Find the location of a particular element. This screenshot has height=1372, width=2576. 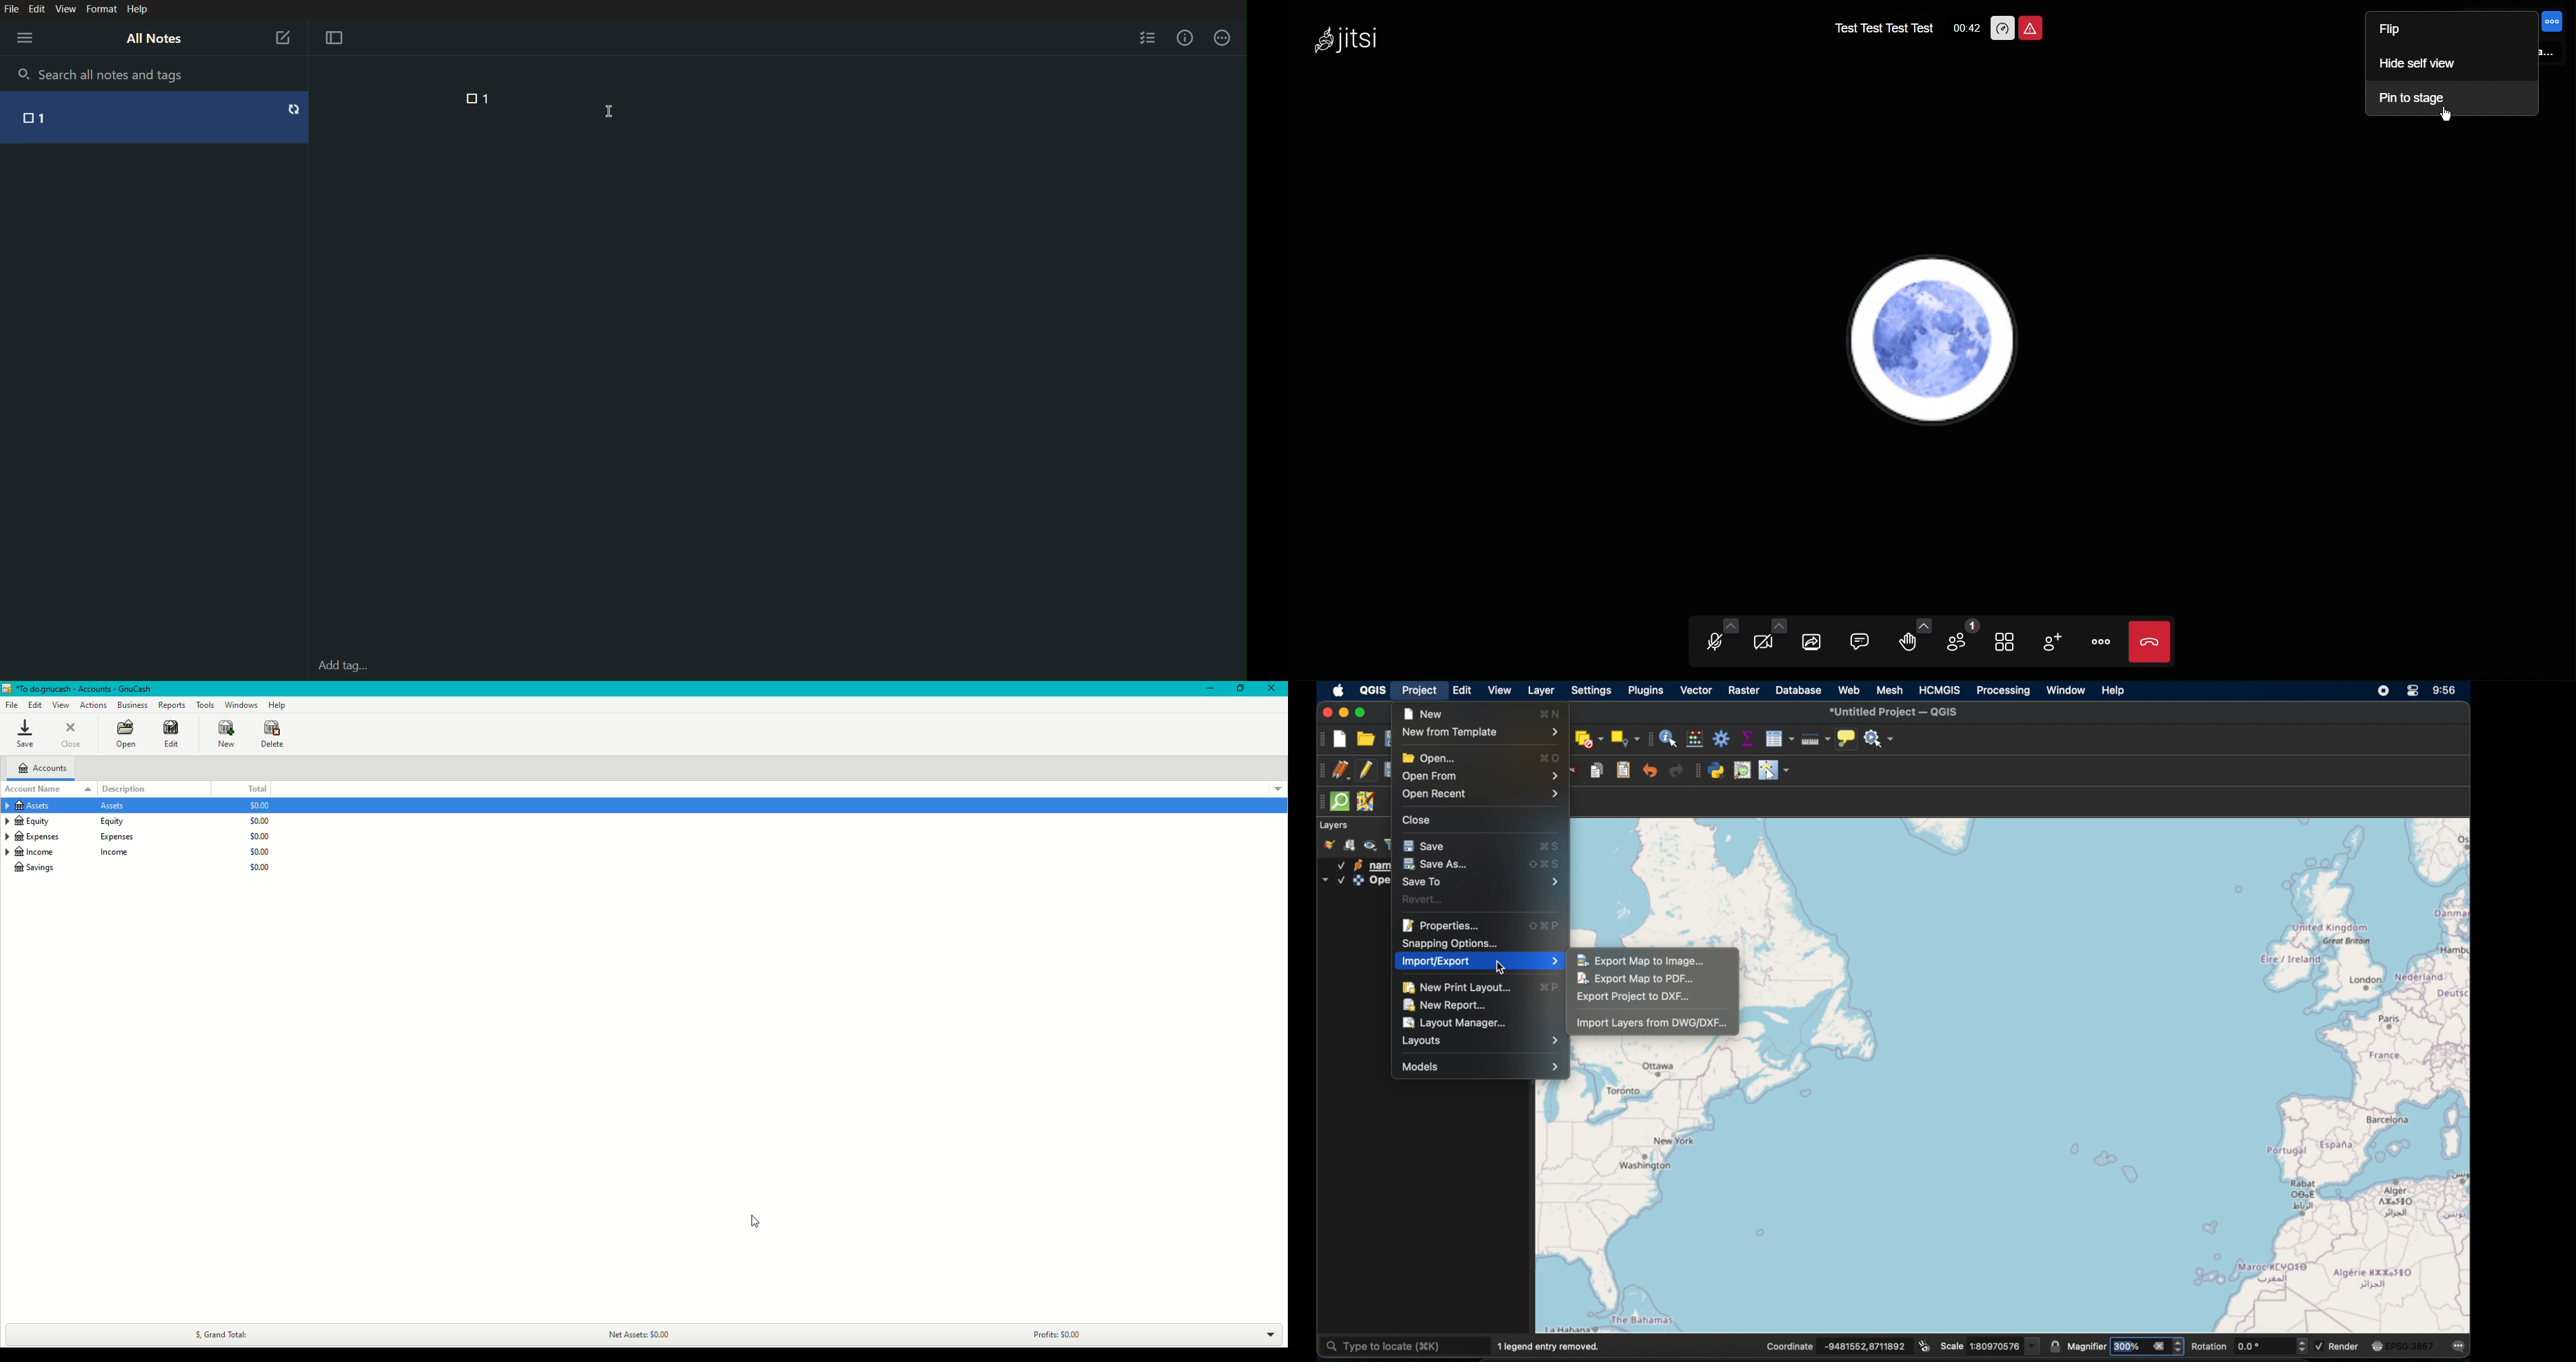

Account PFP is located at coordinates (1940, 340).